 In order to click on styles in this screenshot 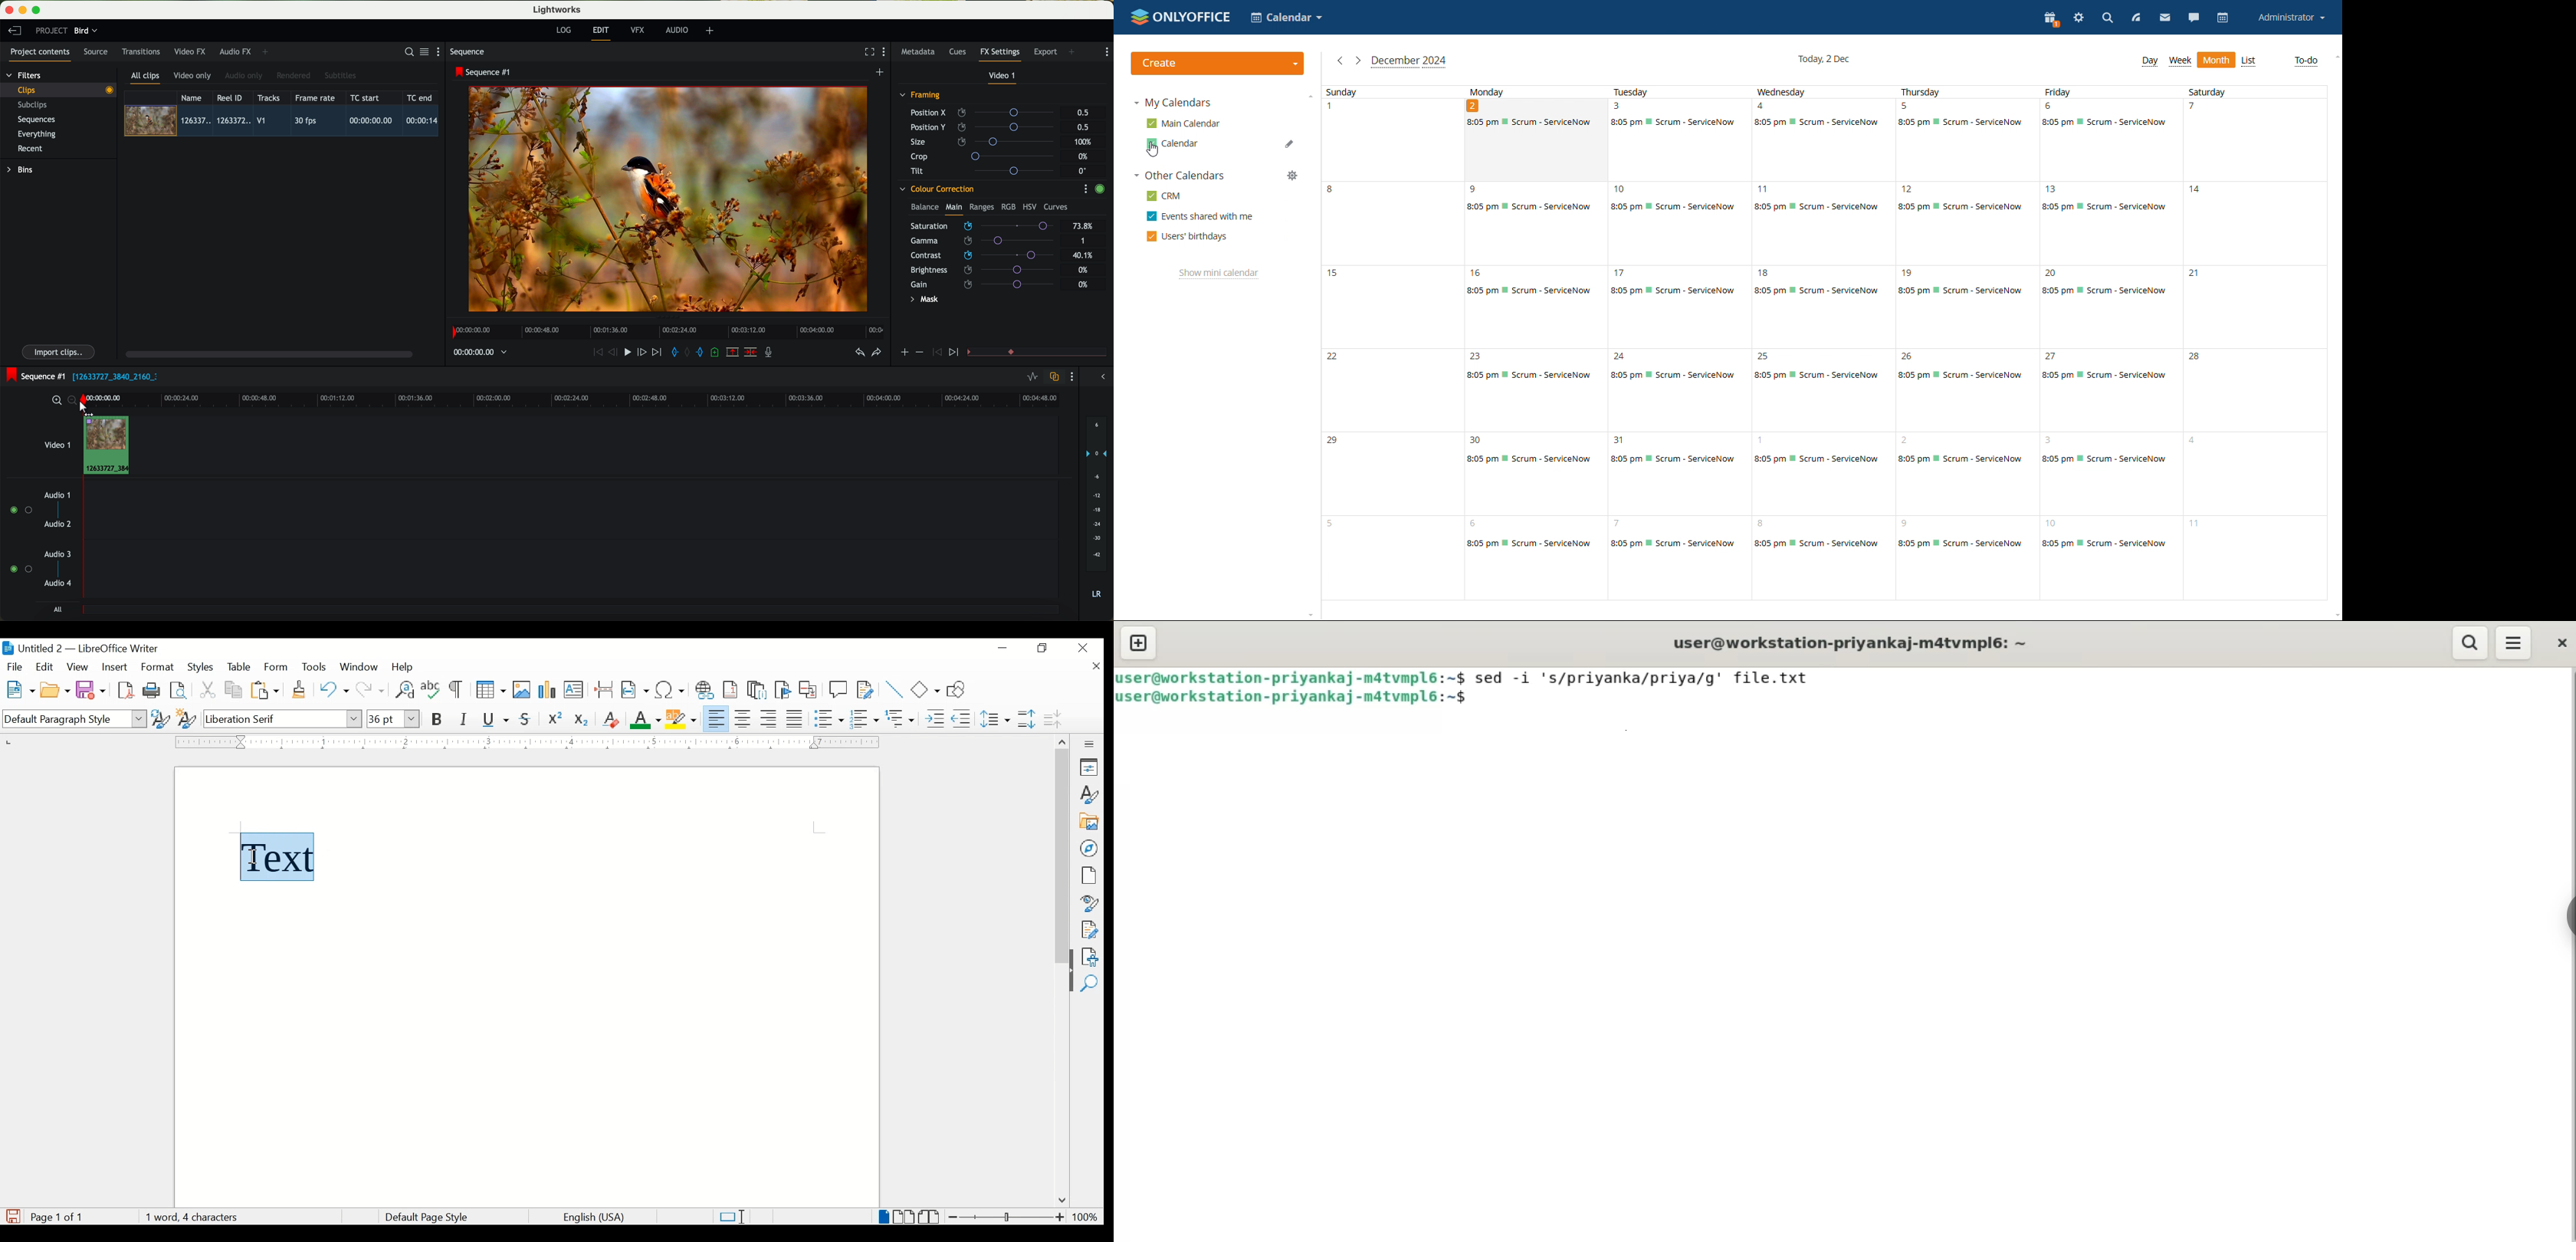, I will do `click(1090, 795)`.